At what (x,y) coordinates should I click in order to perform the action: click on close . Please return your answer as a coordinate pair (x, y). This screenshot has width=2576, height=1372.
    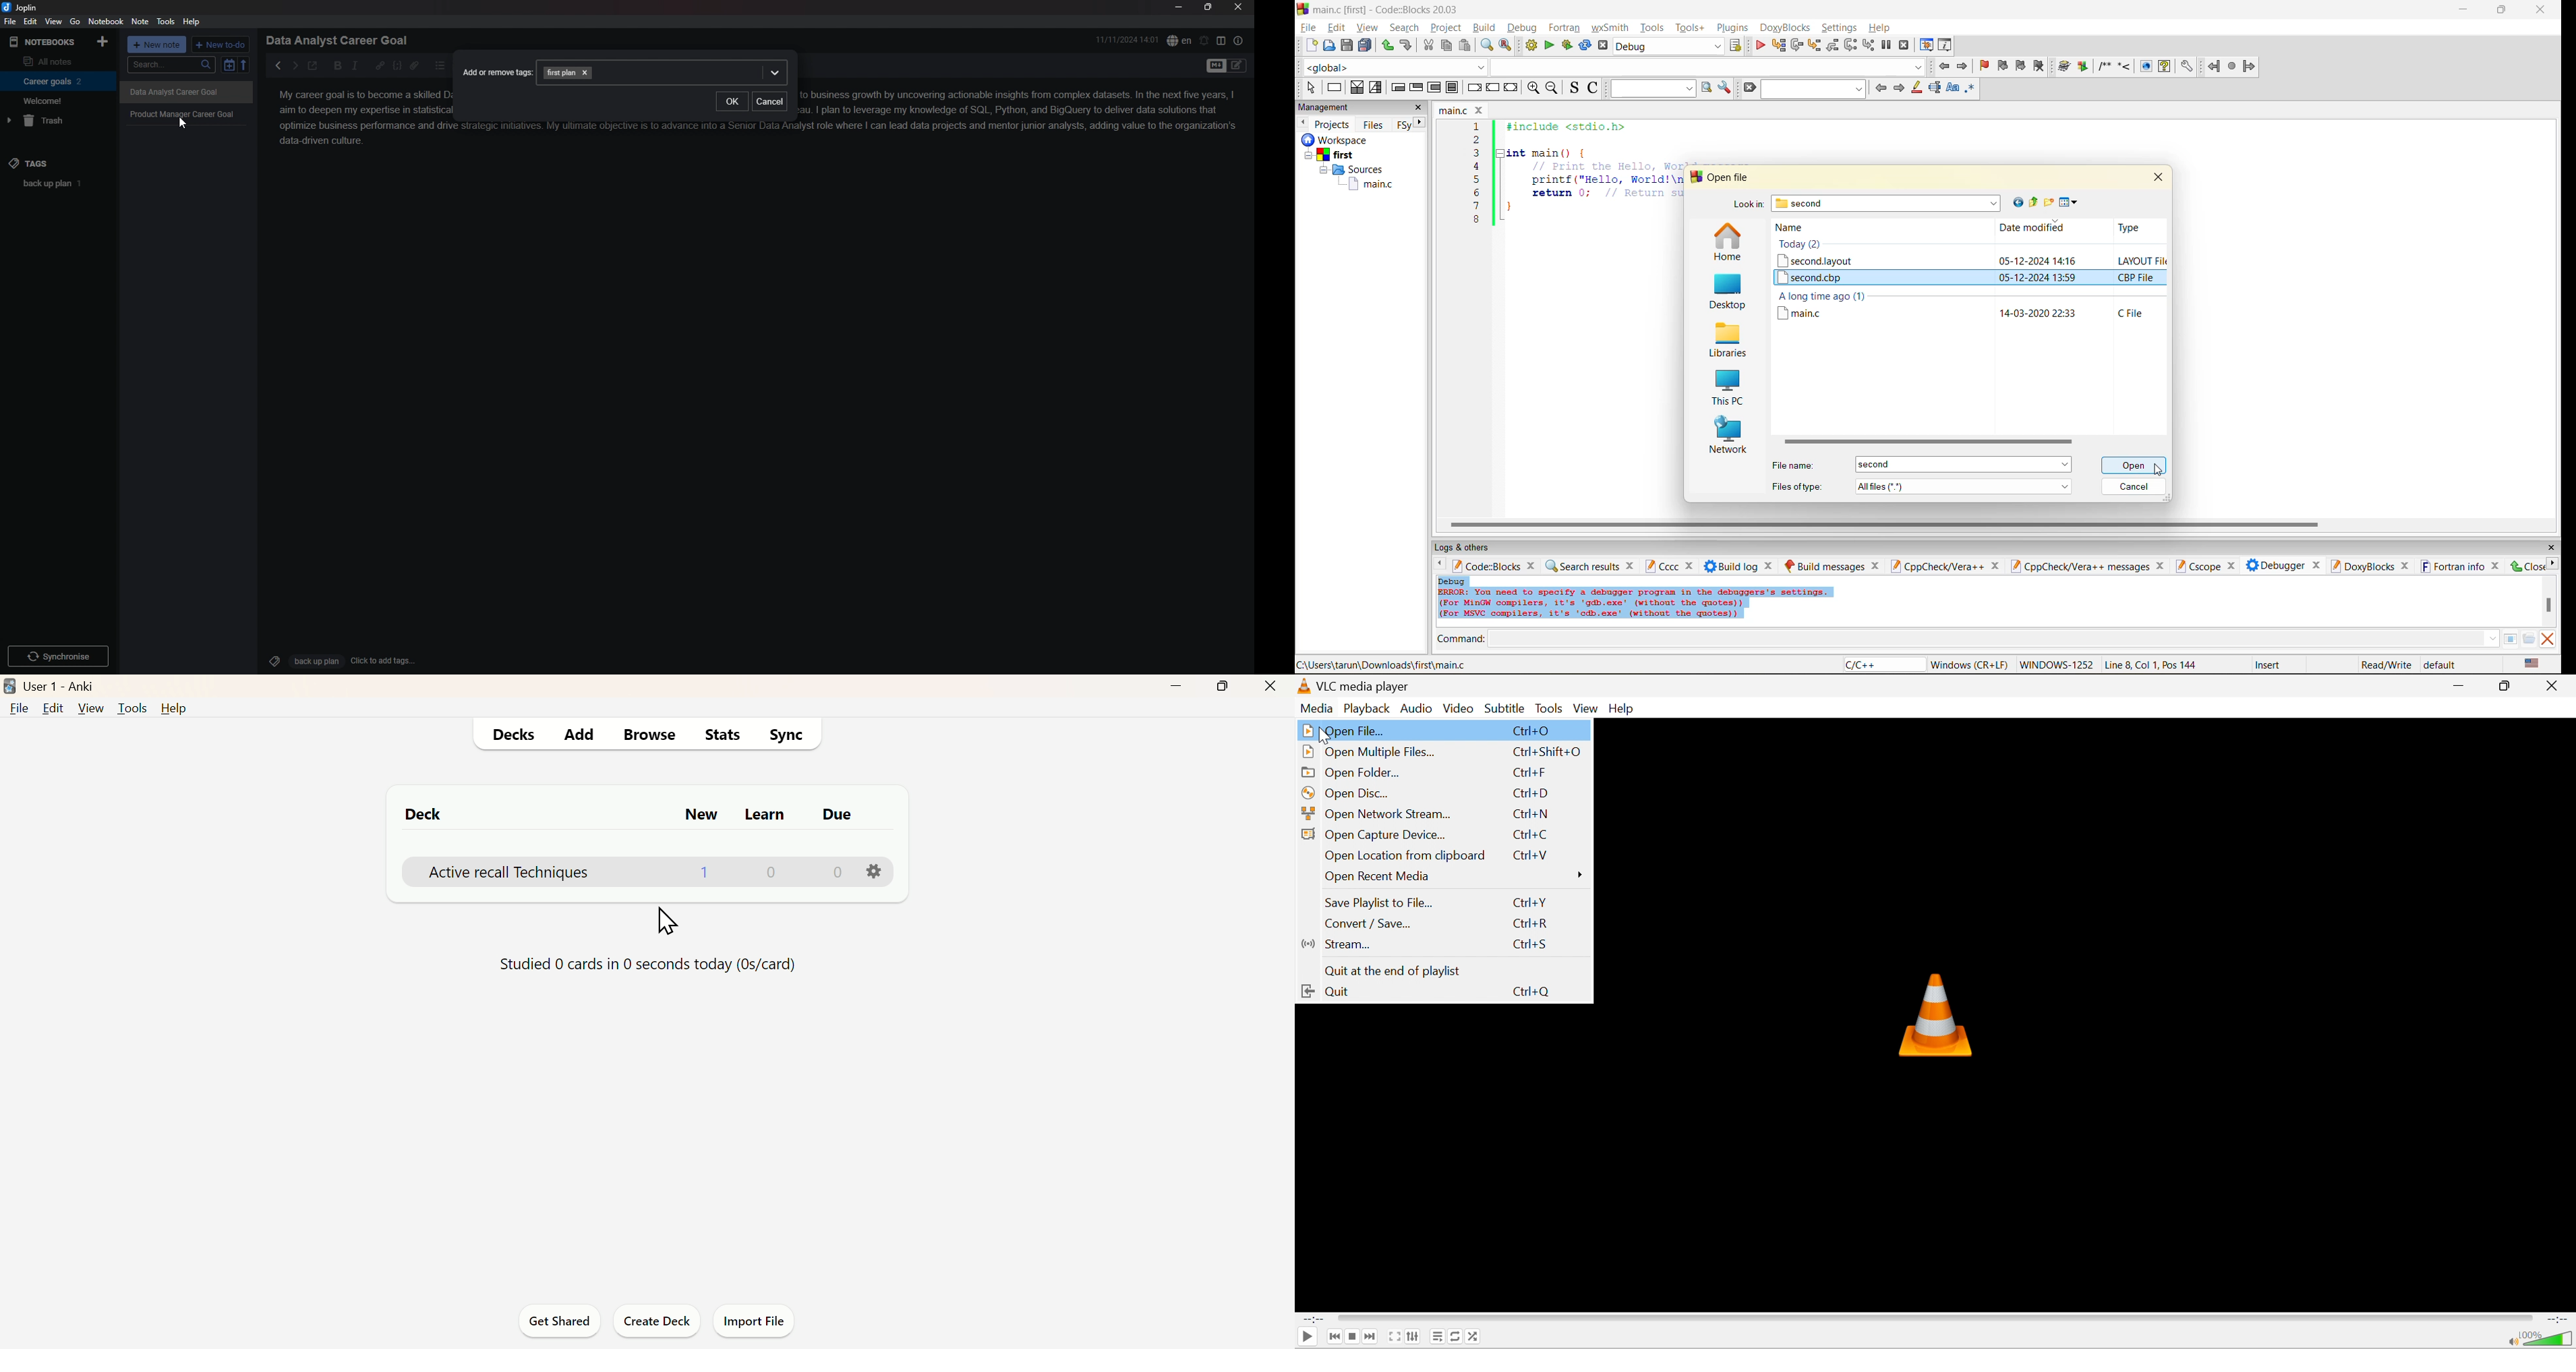
    Looking at the image, I should click on (2542, 10).